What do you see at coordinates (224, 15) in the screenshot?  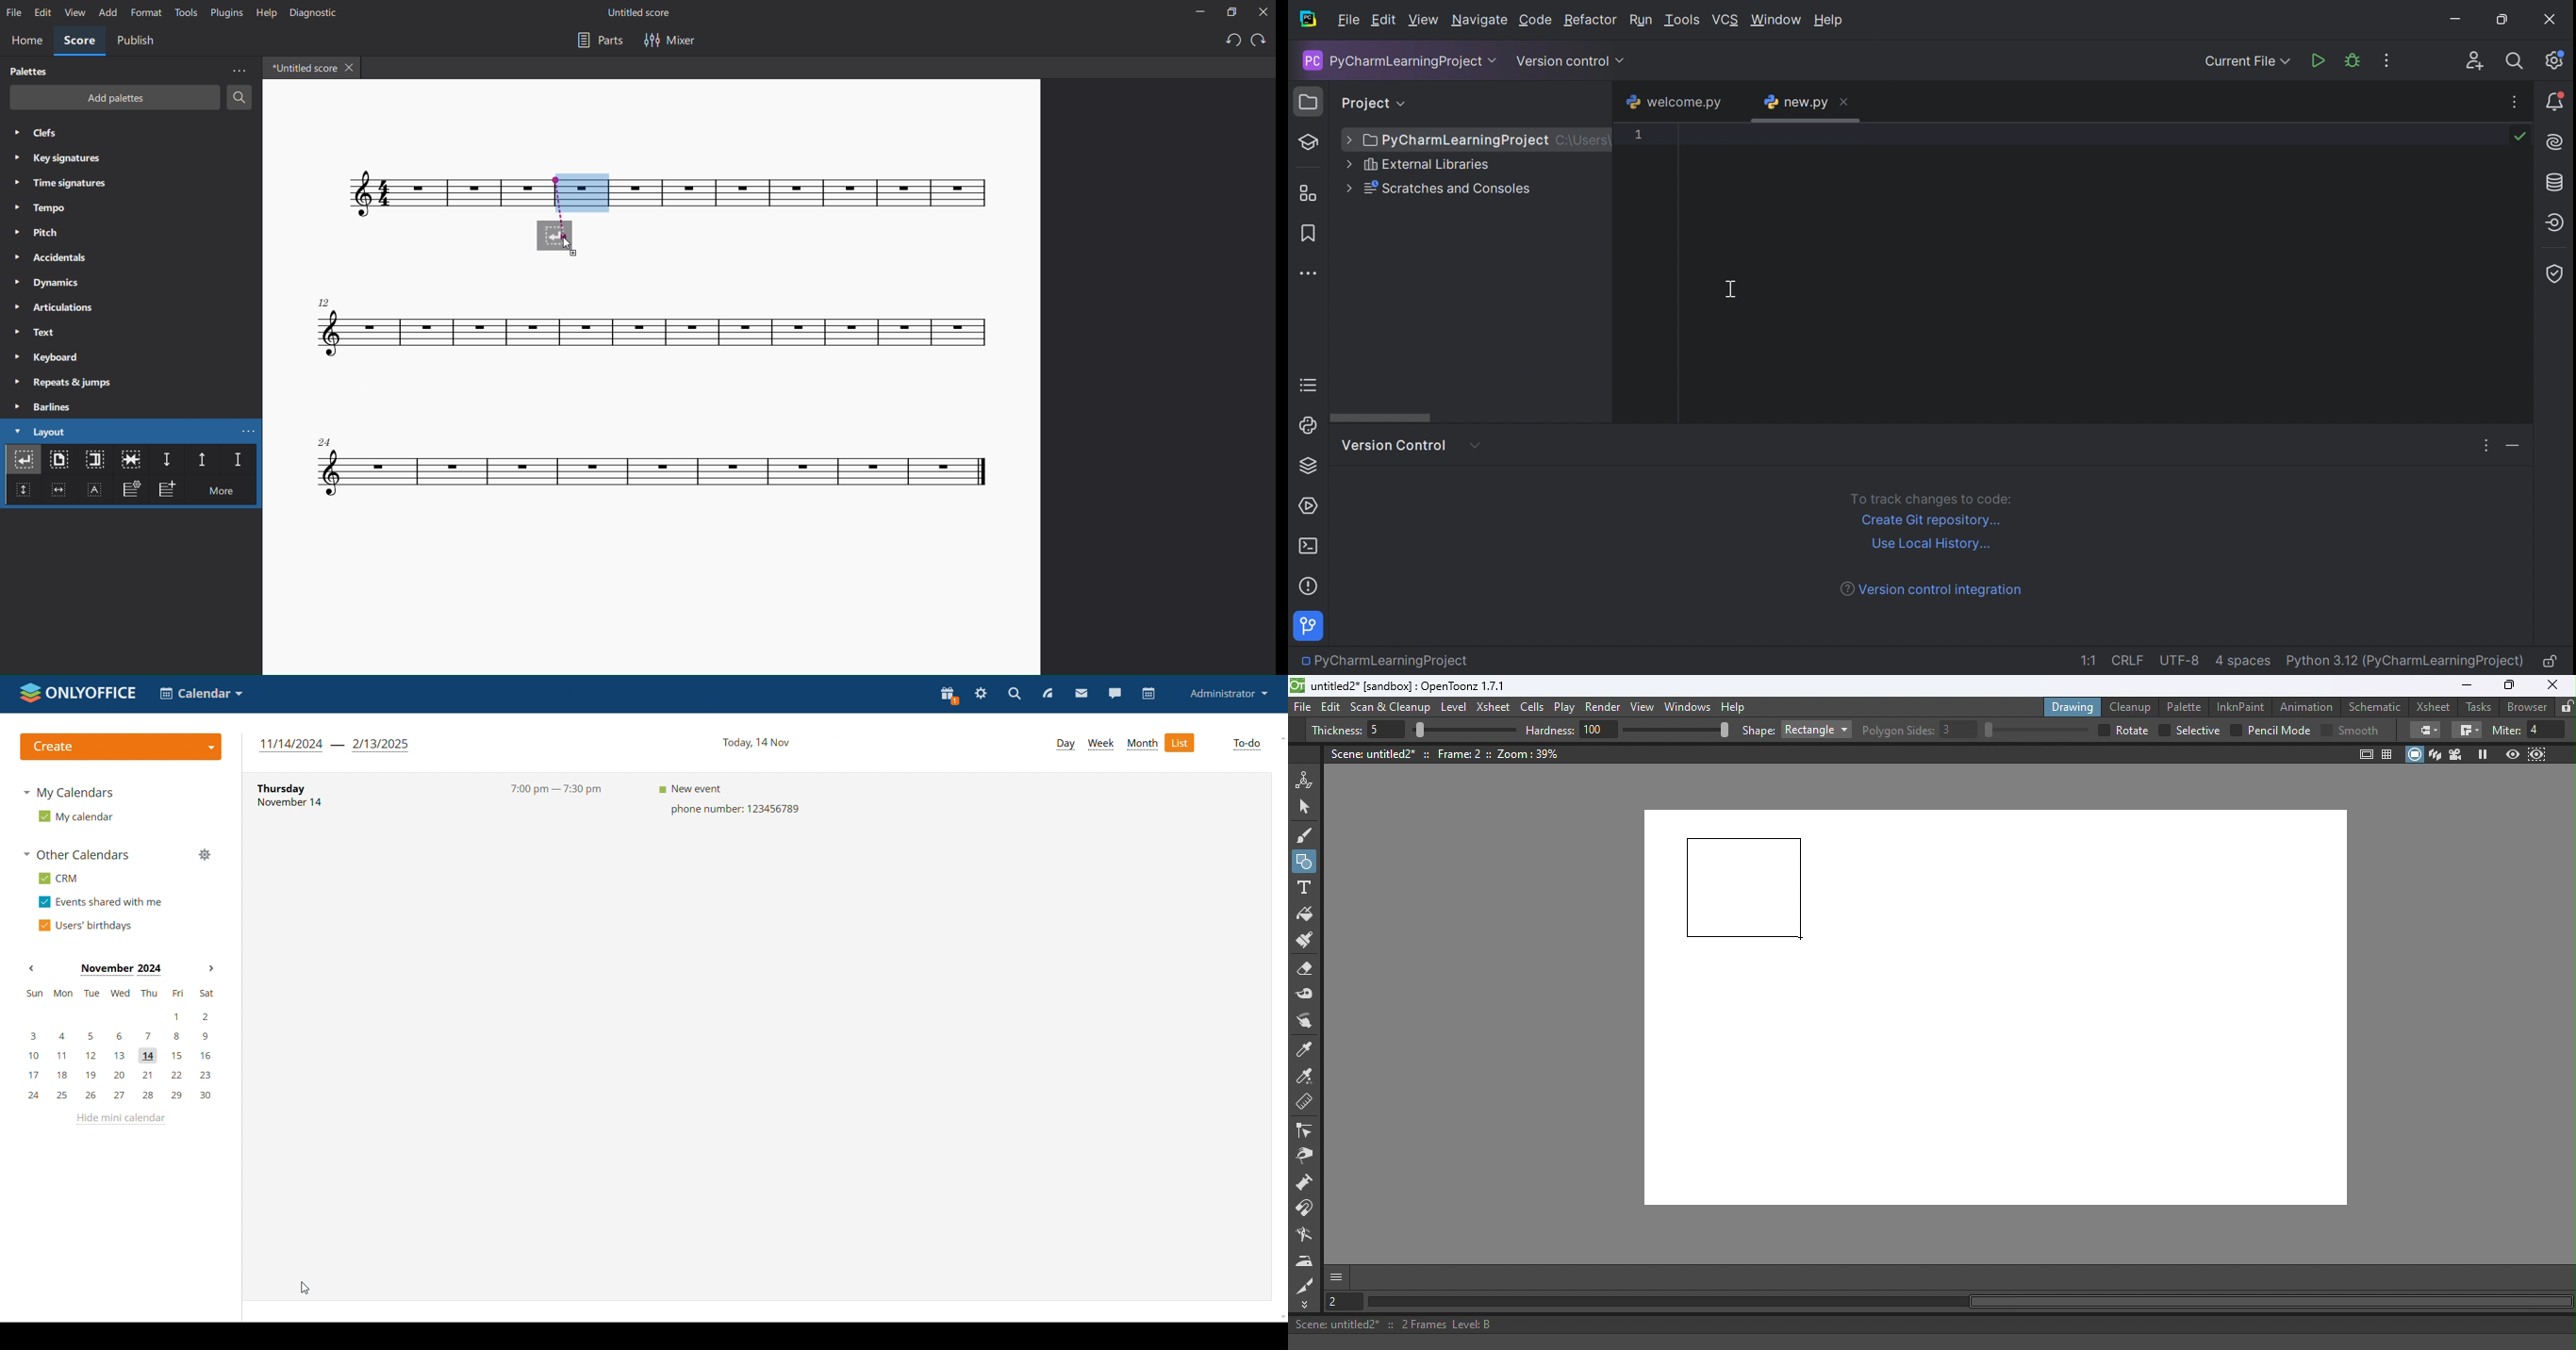 I see `plugins` at bounding box center [224, 15].